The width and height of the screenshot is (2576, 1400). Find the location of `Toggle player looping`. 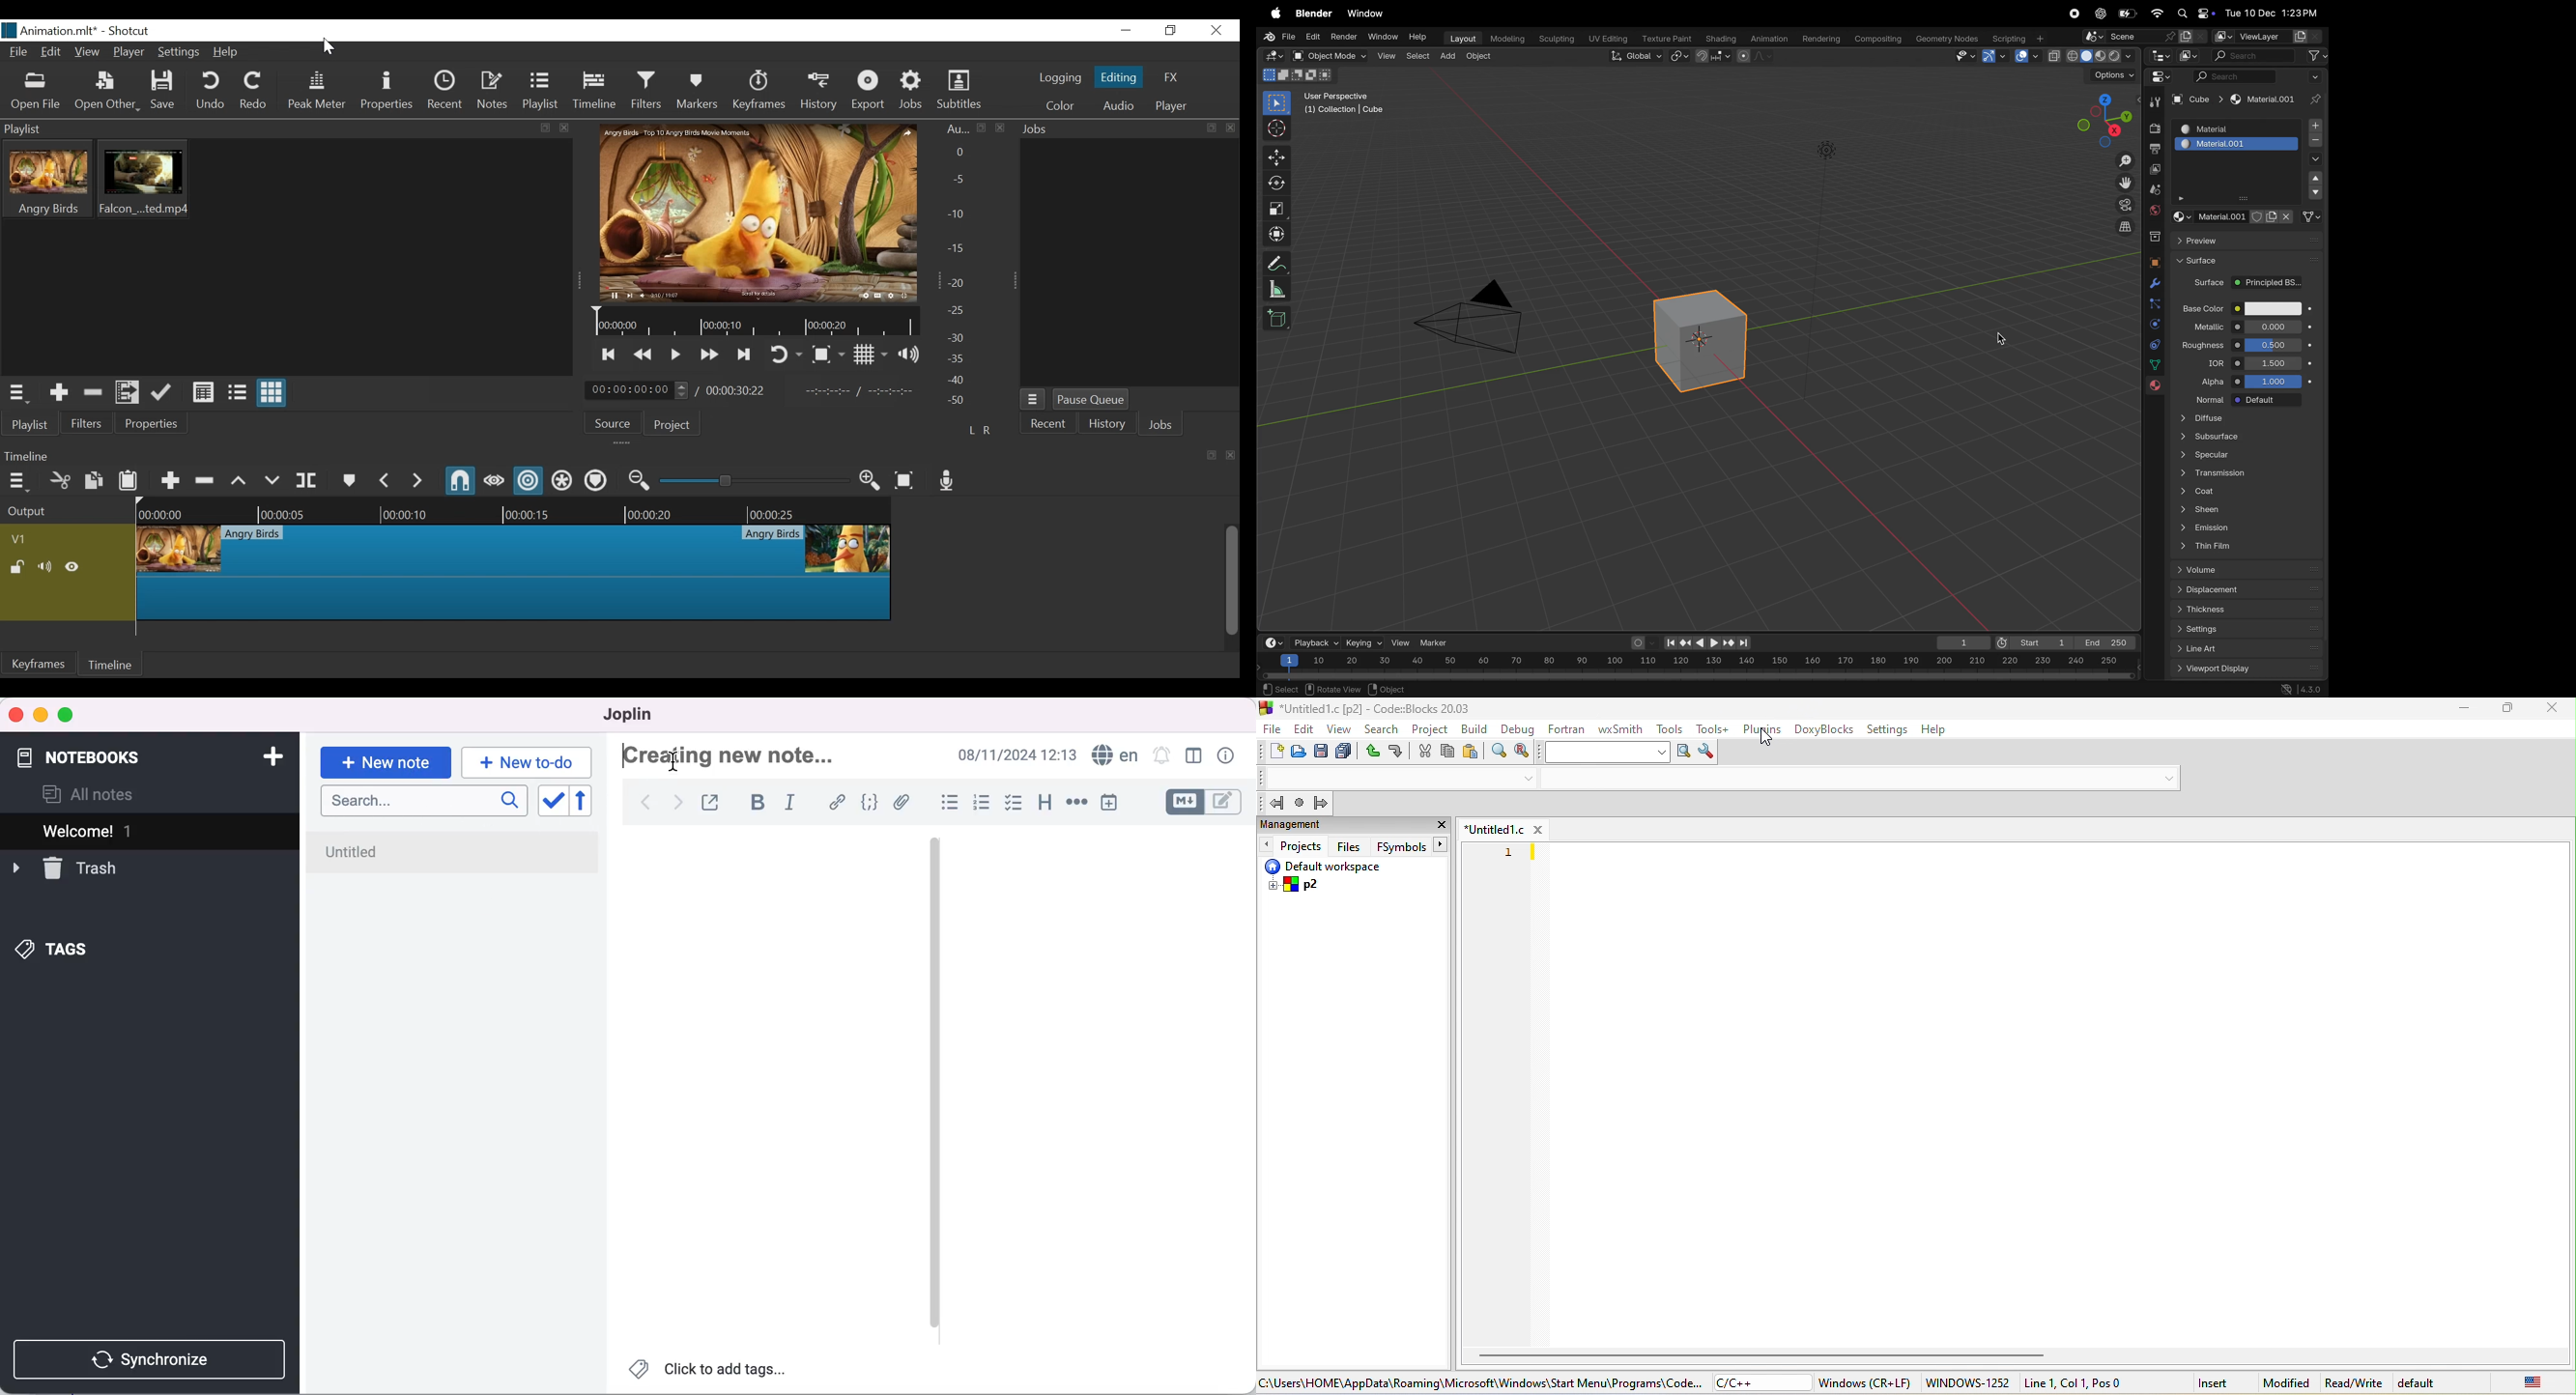

Toggle player looping is located at coordinates (785, 356).